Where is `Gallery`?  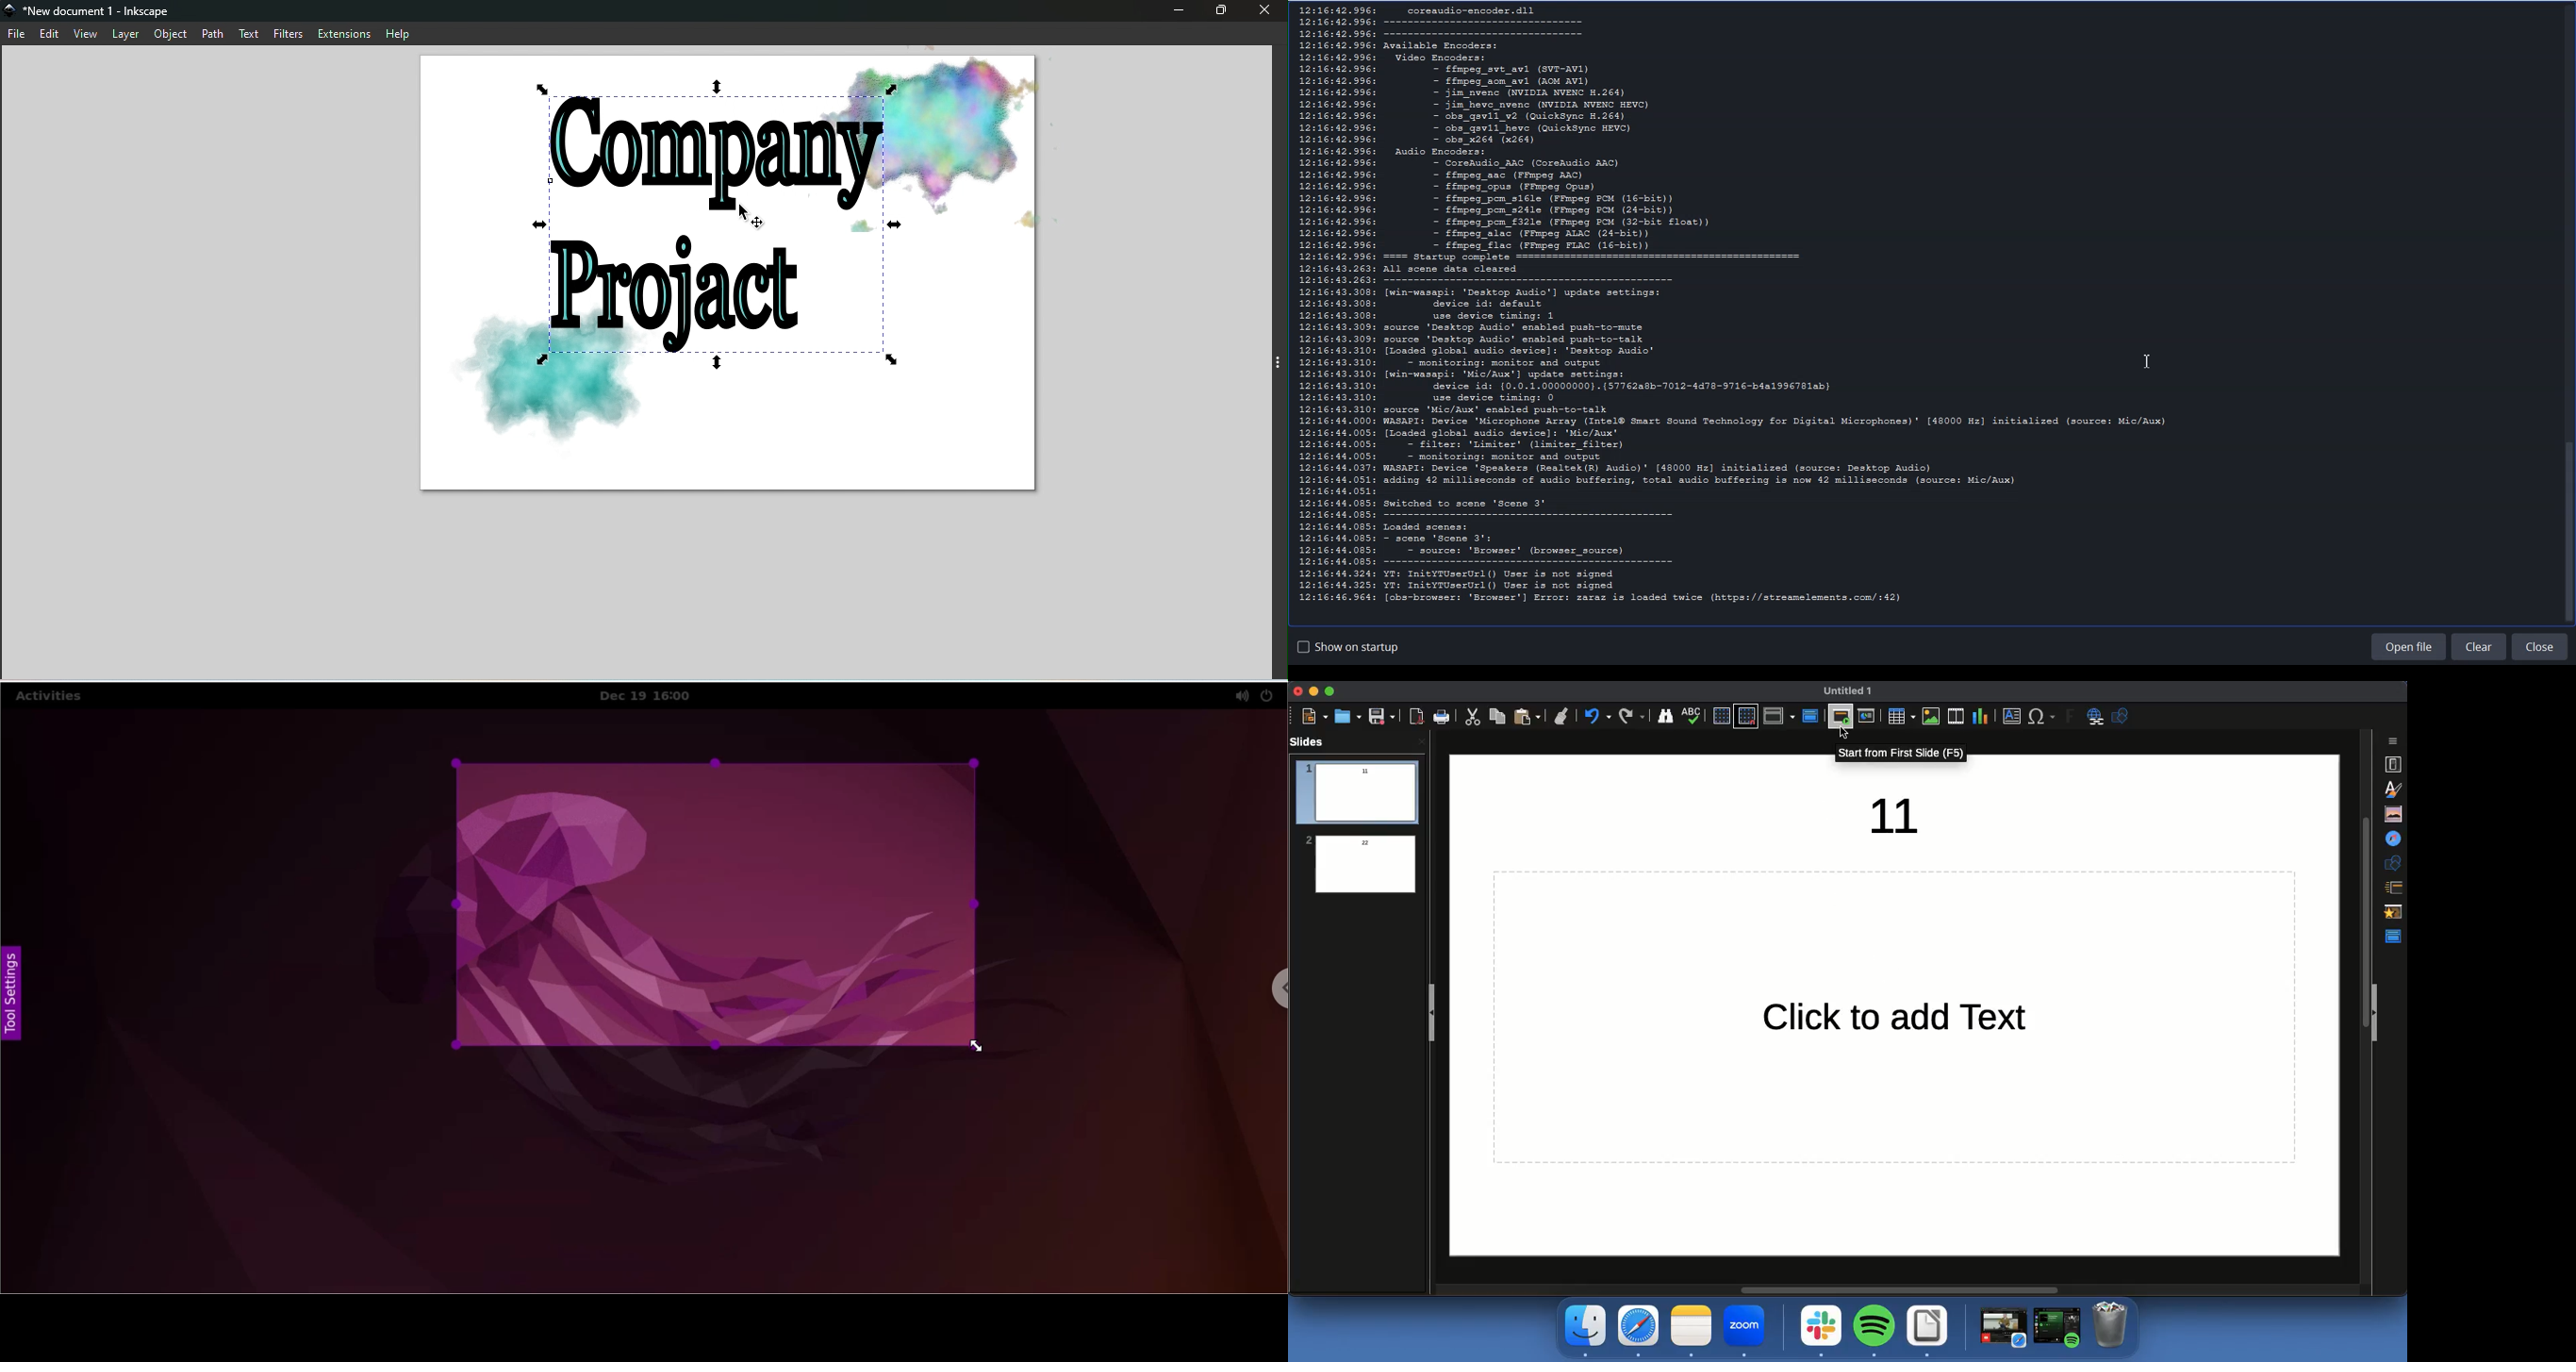
Gallery is located at coordinates (2395, 815).